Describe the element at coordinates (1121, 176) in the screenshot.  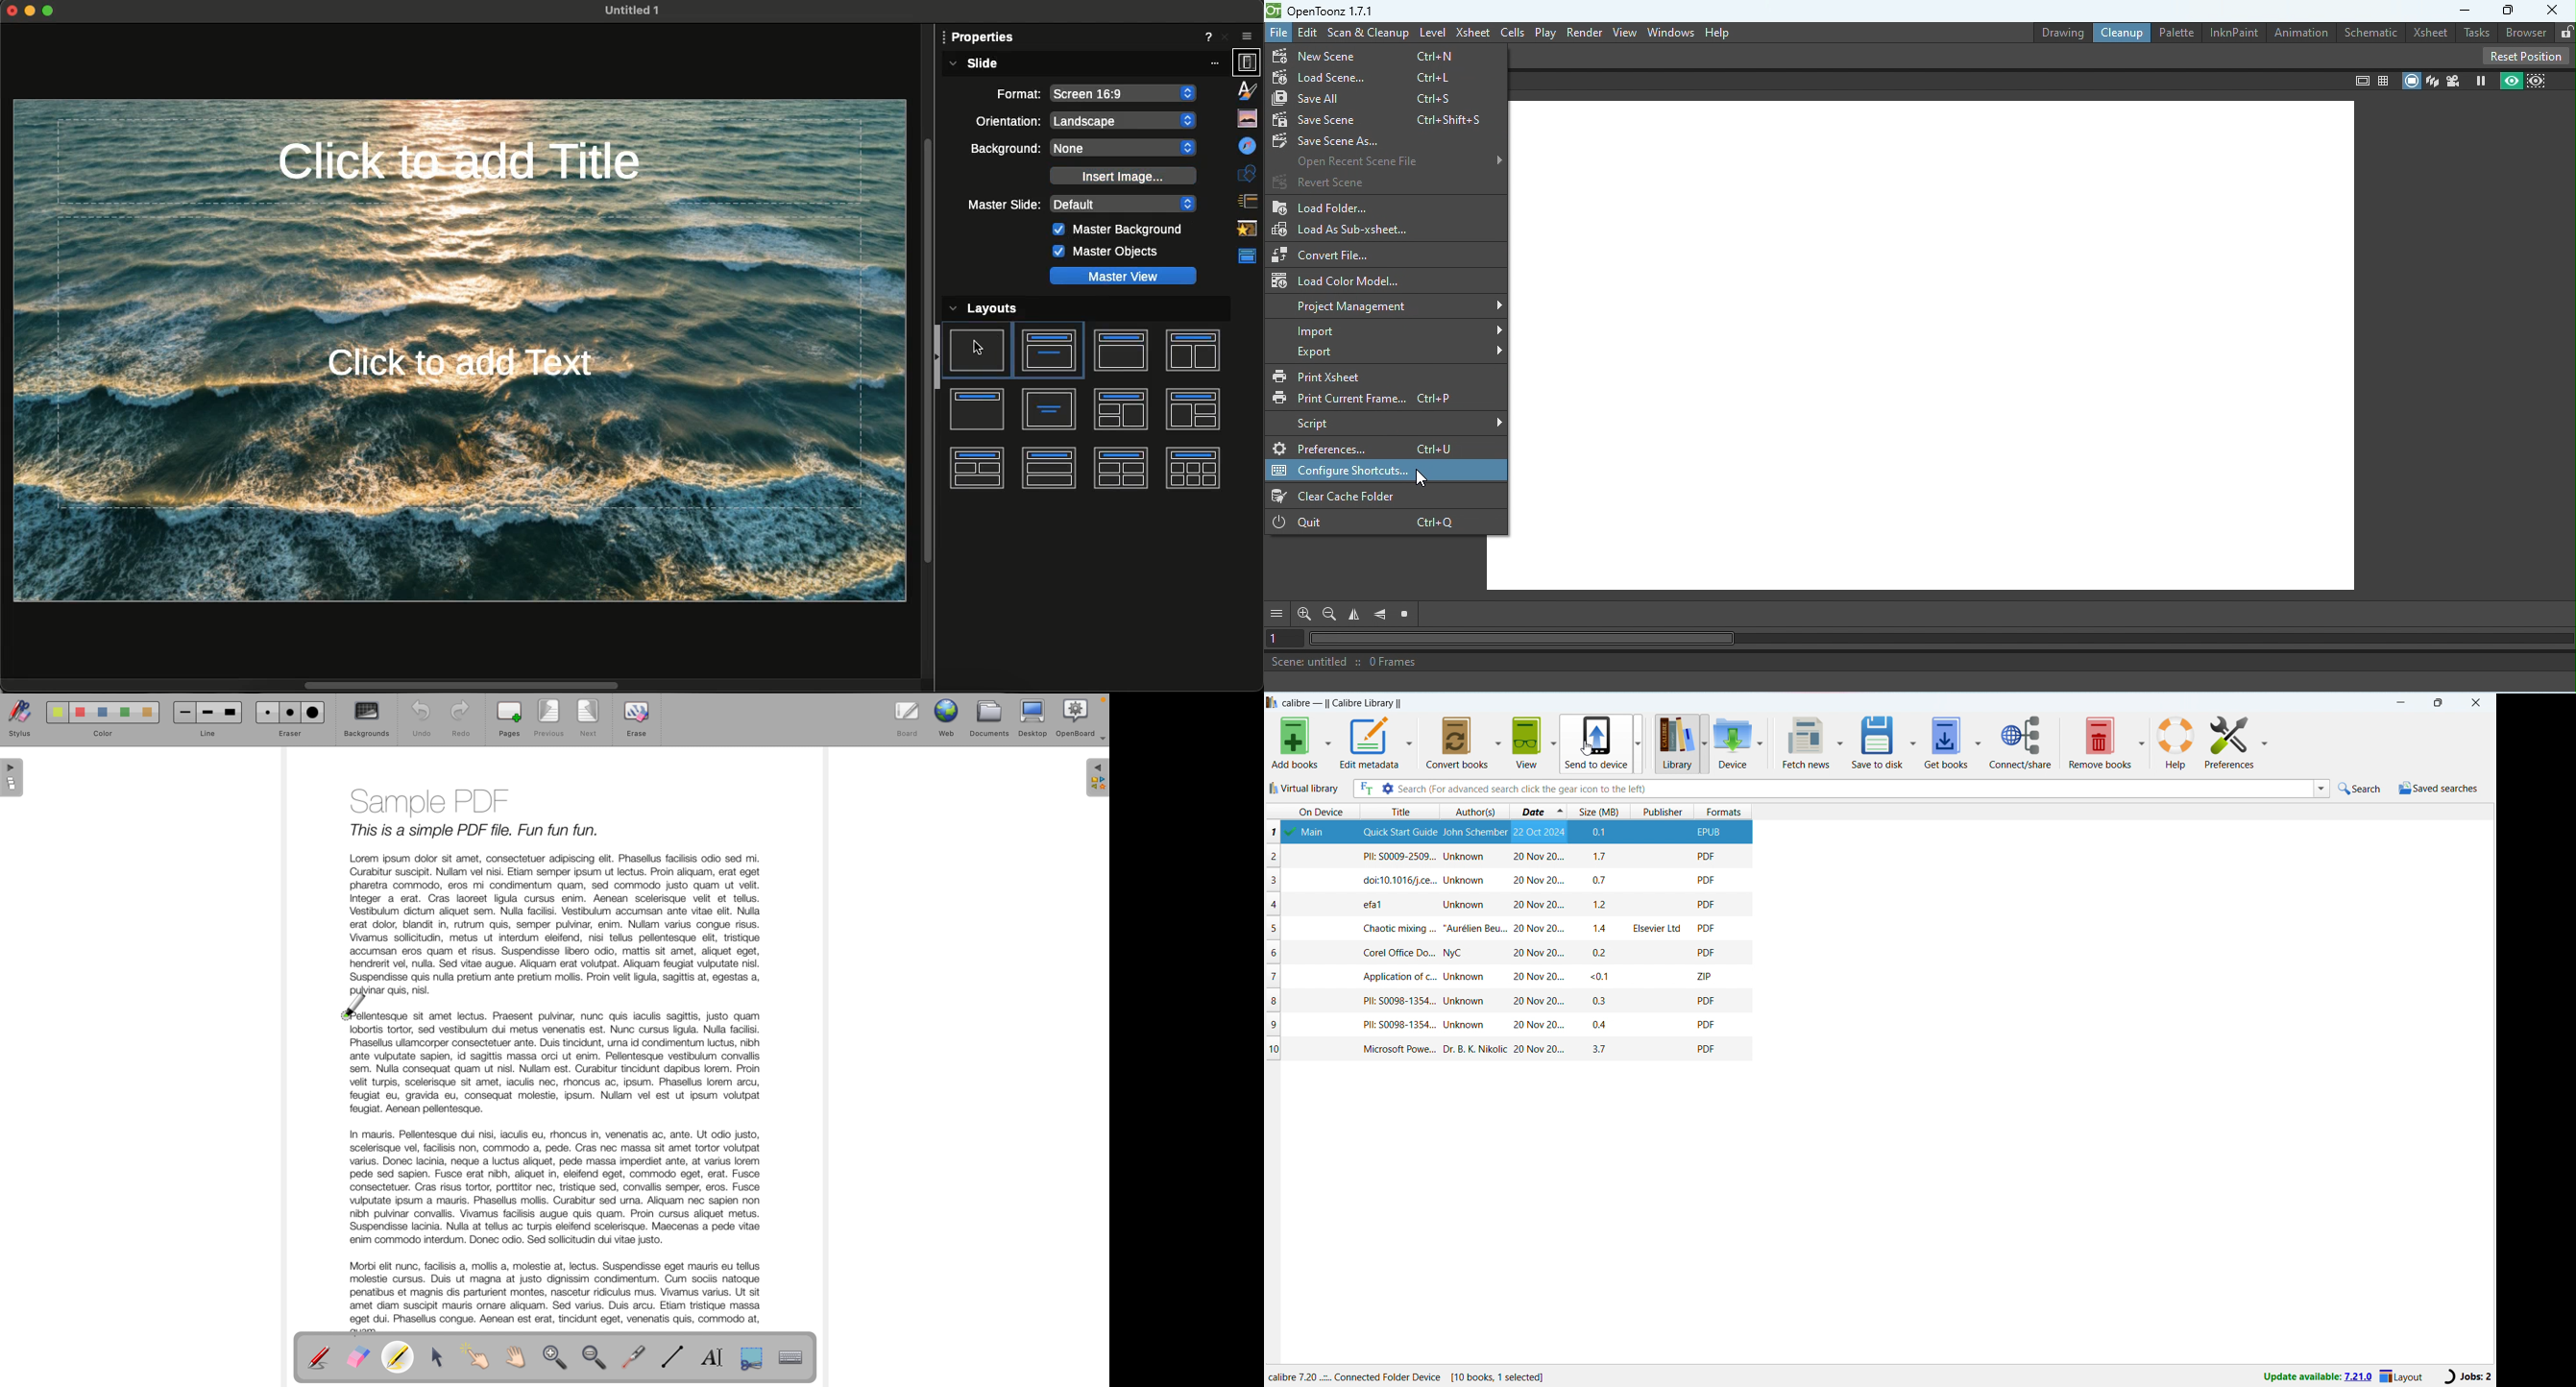
I see `Insert image` at that location.